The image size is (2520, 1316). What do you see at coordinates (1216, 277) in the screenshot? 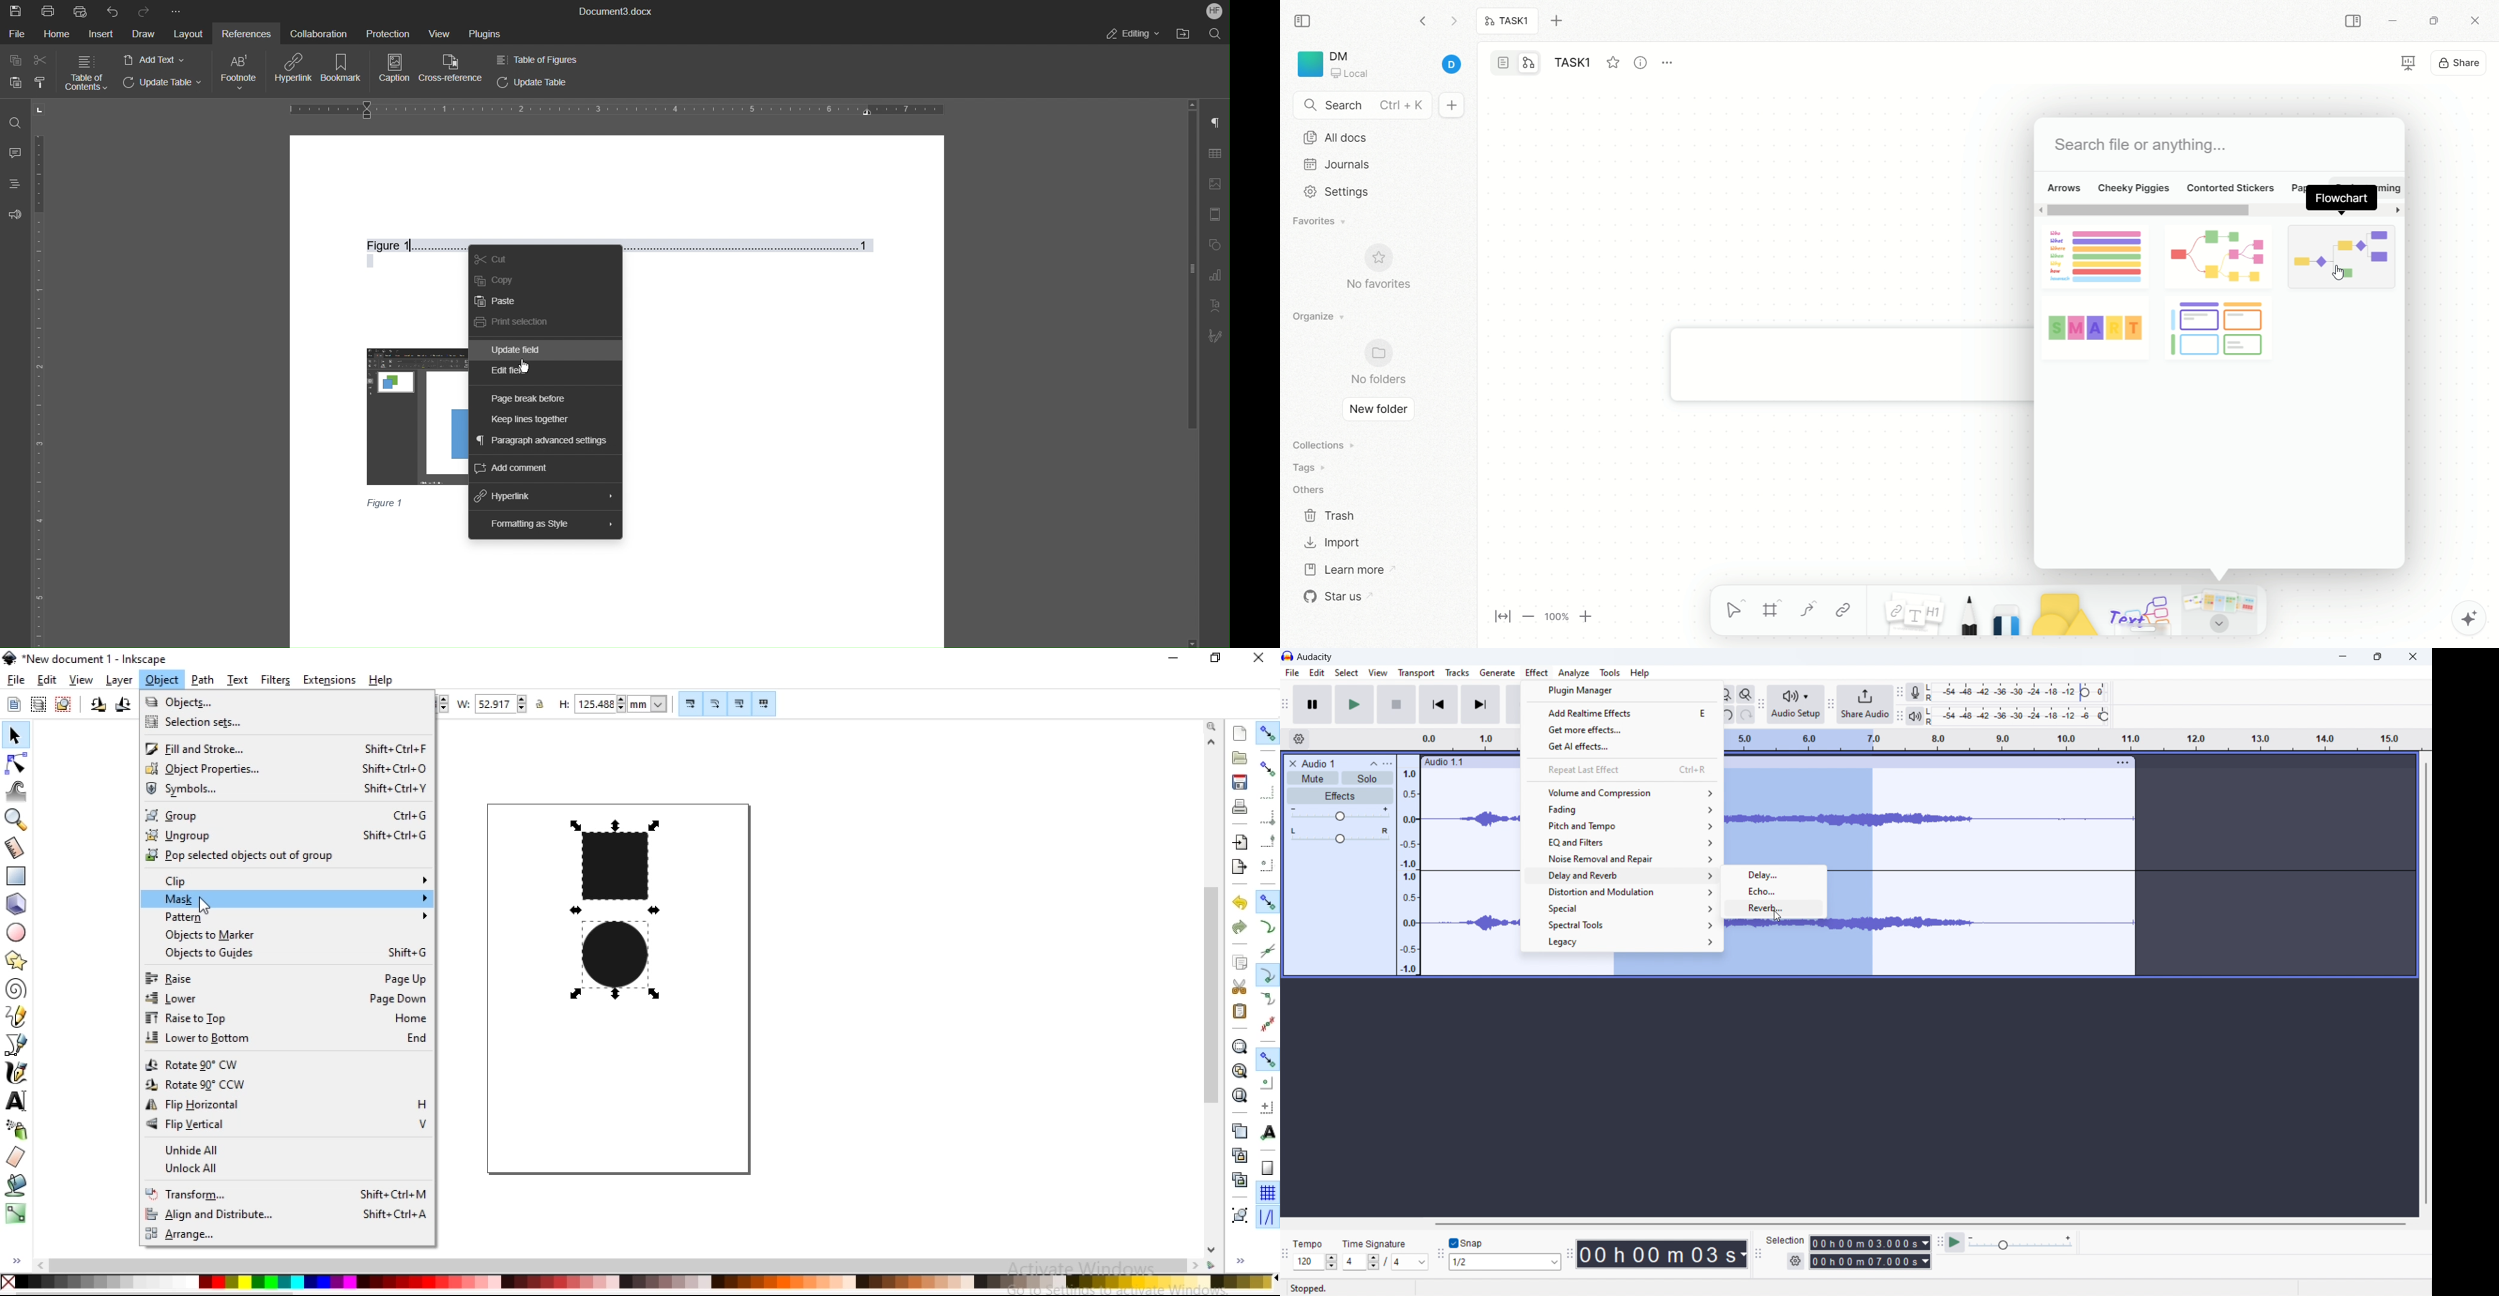
I see `Graph Settings` at bounding box center [1216, 277].